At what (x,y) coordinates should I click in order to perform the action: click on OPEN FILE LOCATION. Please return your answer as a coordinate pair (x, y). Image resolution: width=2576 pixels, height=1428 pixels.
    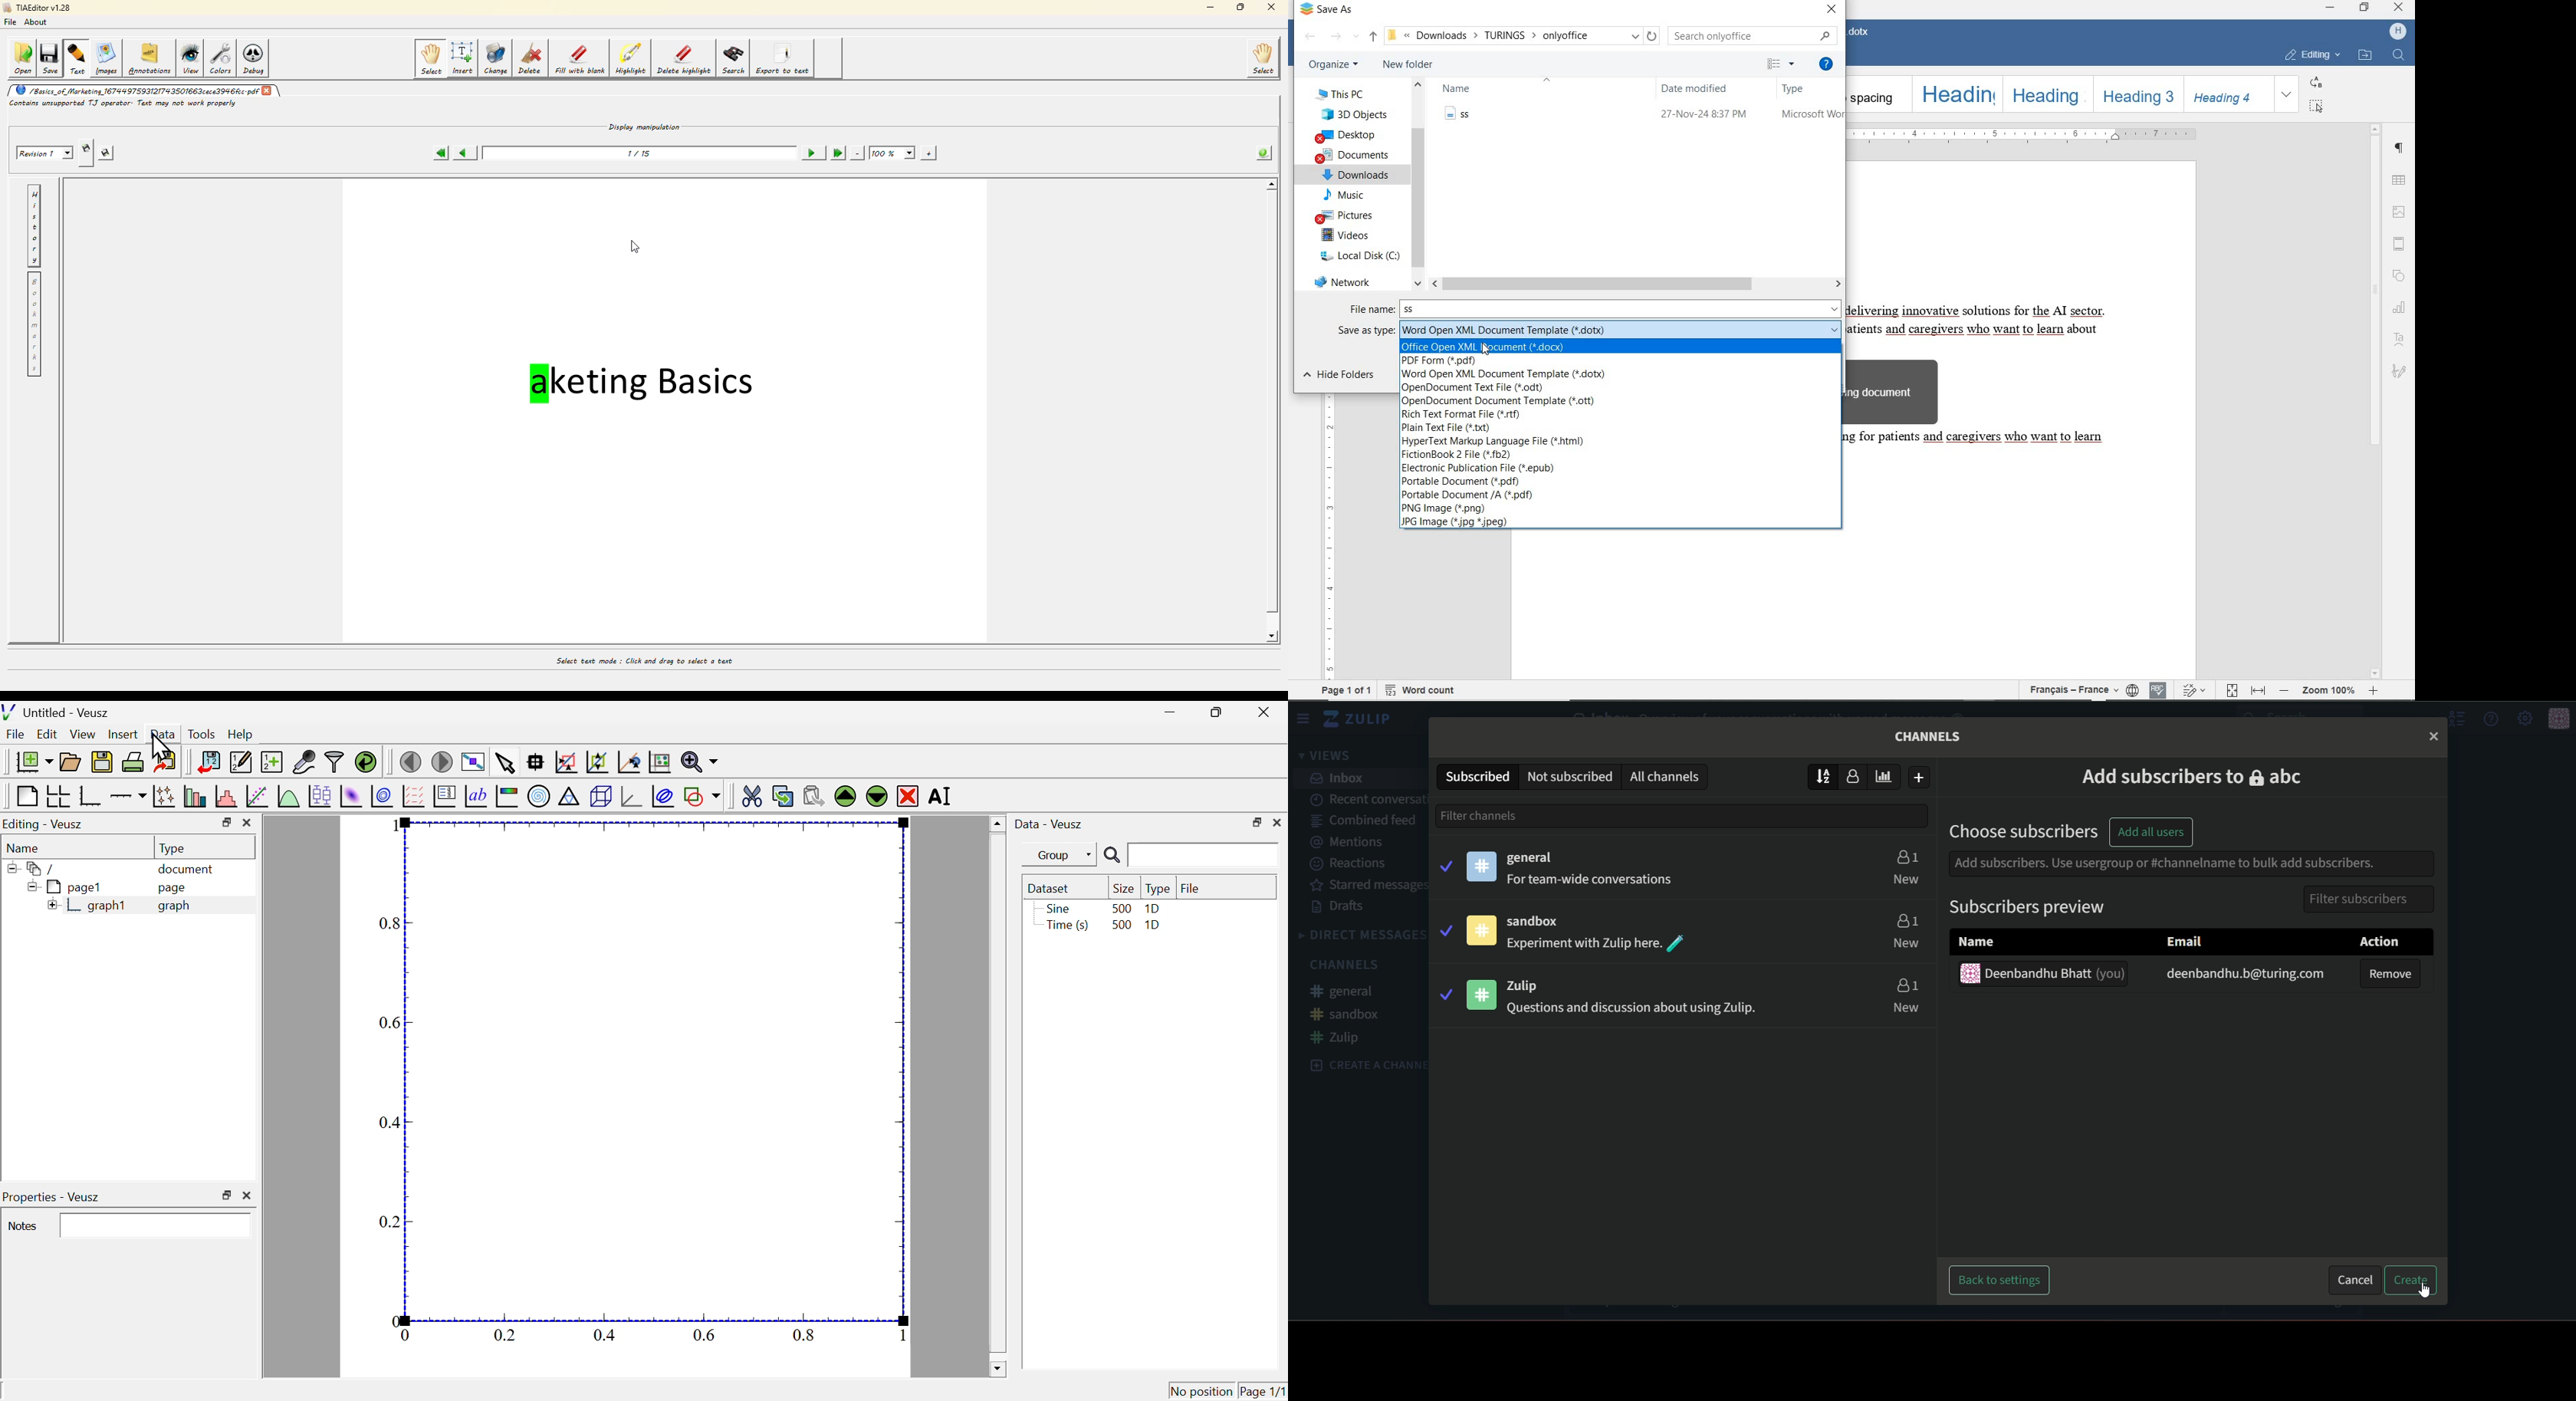
    Looking at the image, I should click on (2366, 54).